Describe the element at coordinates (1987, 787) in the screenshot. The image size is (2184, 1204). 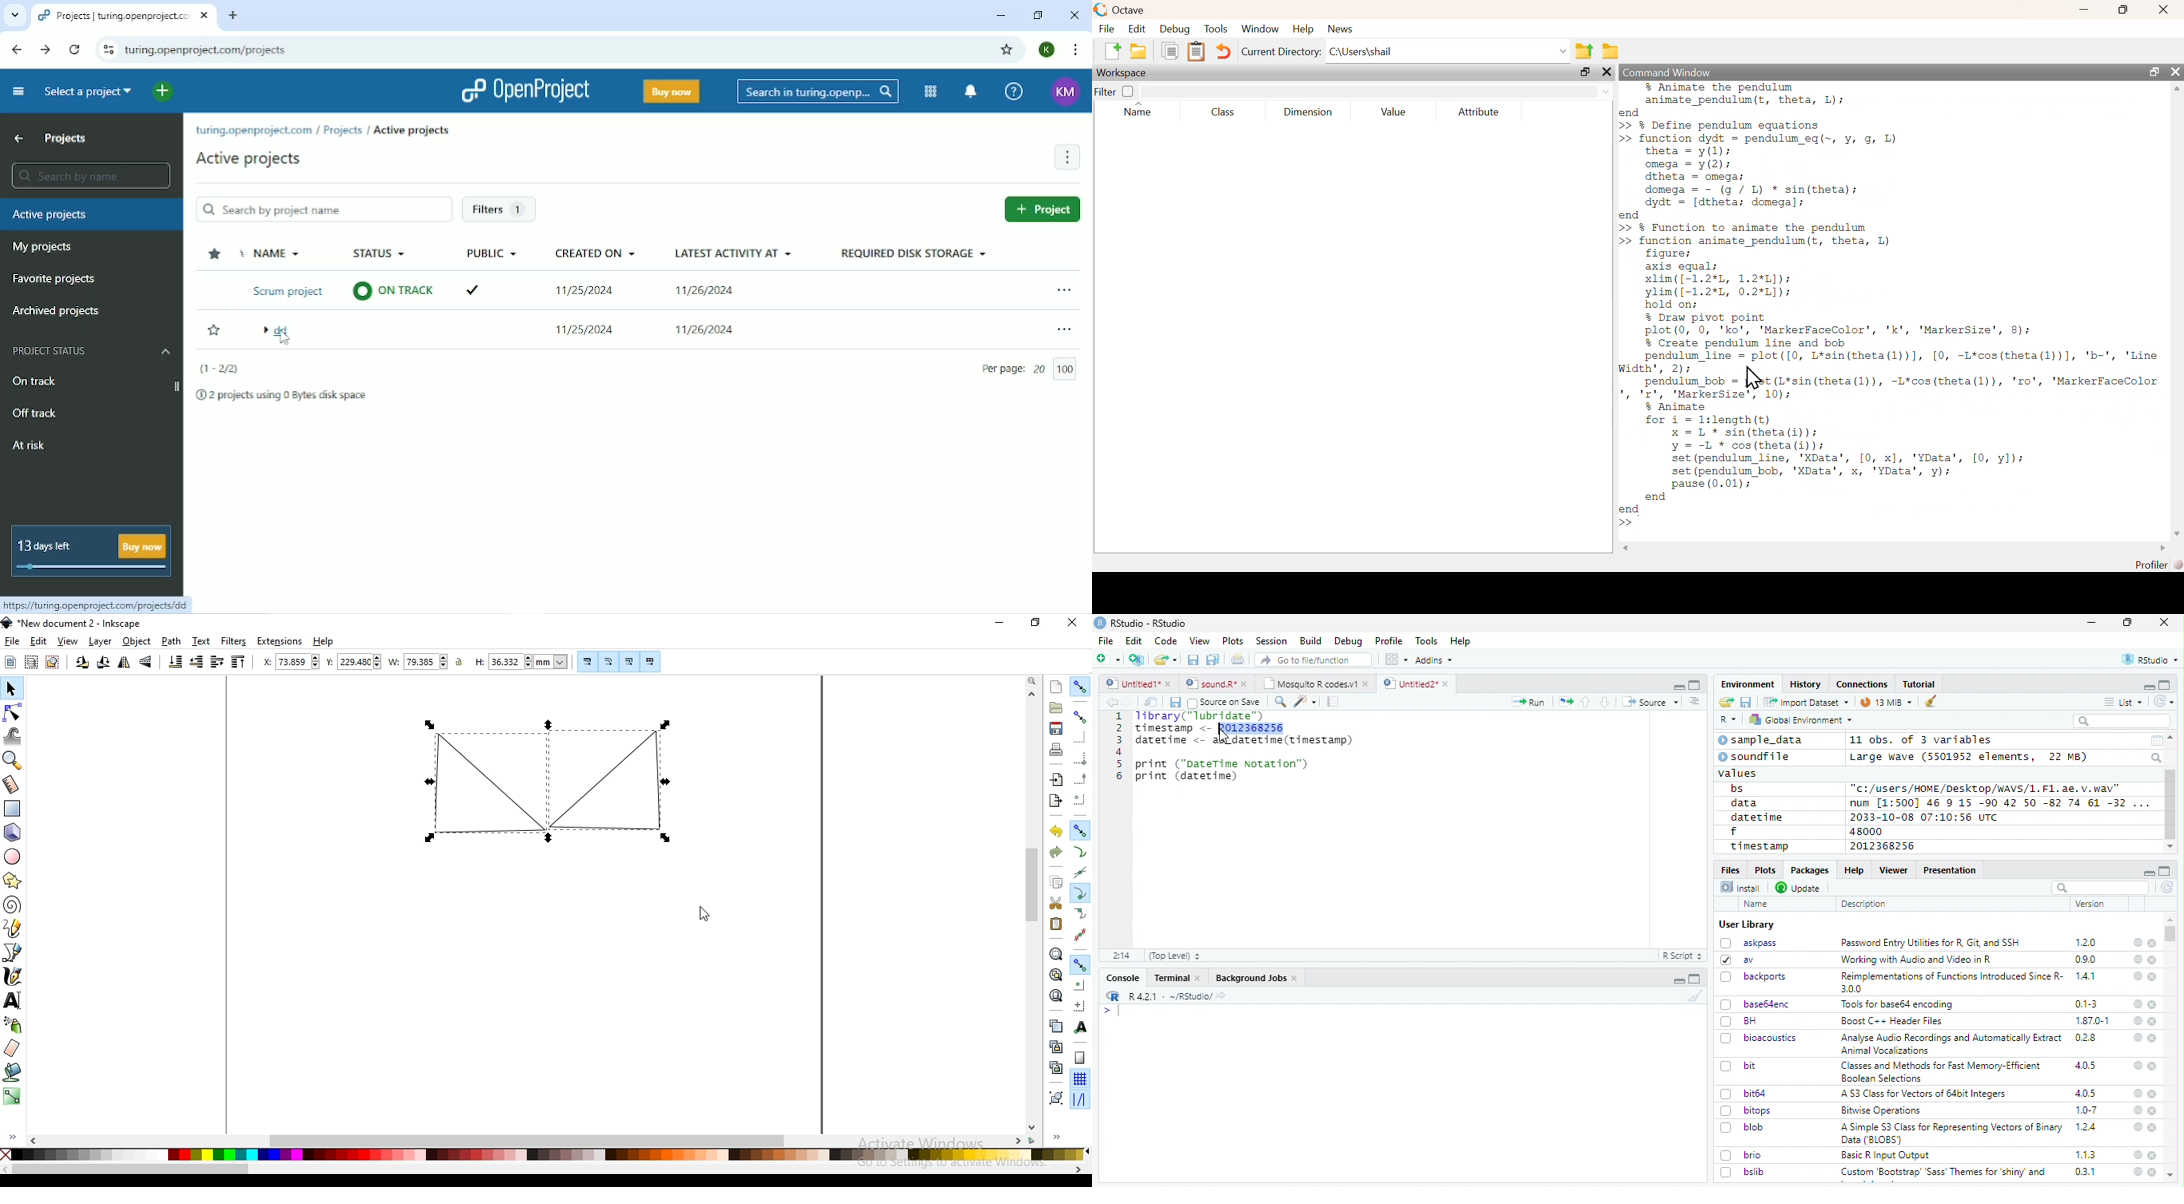
I see `"c:/users/HOME /Desktop/wWAVS/1.F1, ae. v.wav"` at that location.